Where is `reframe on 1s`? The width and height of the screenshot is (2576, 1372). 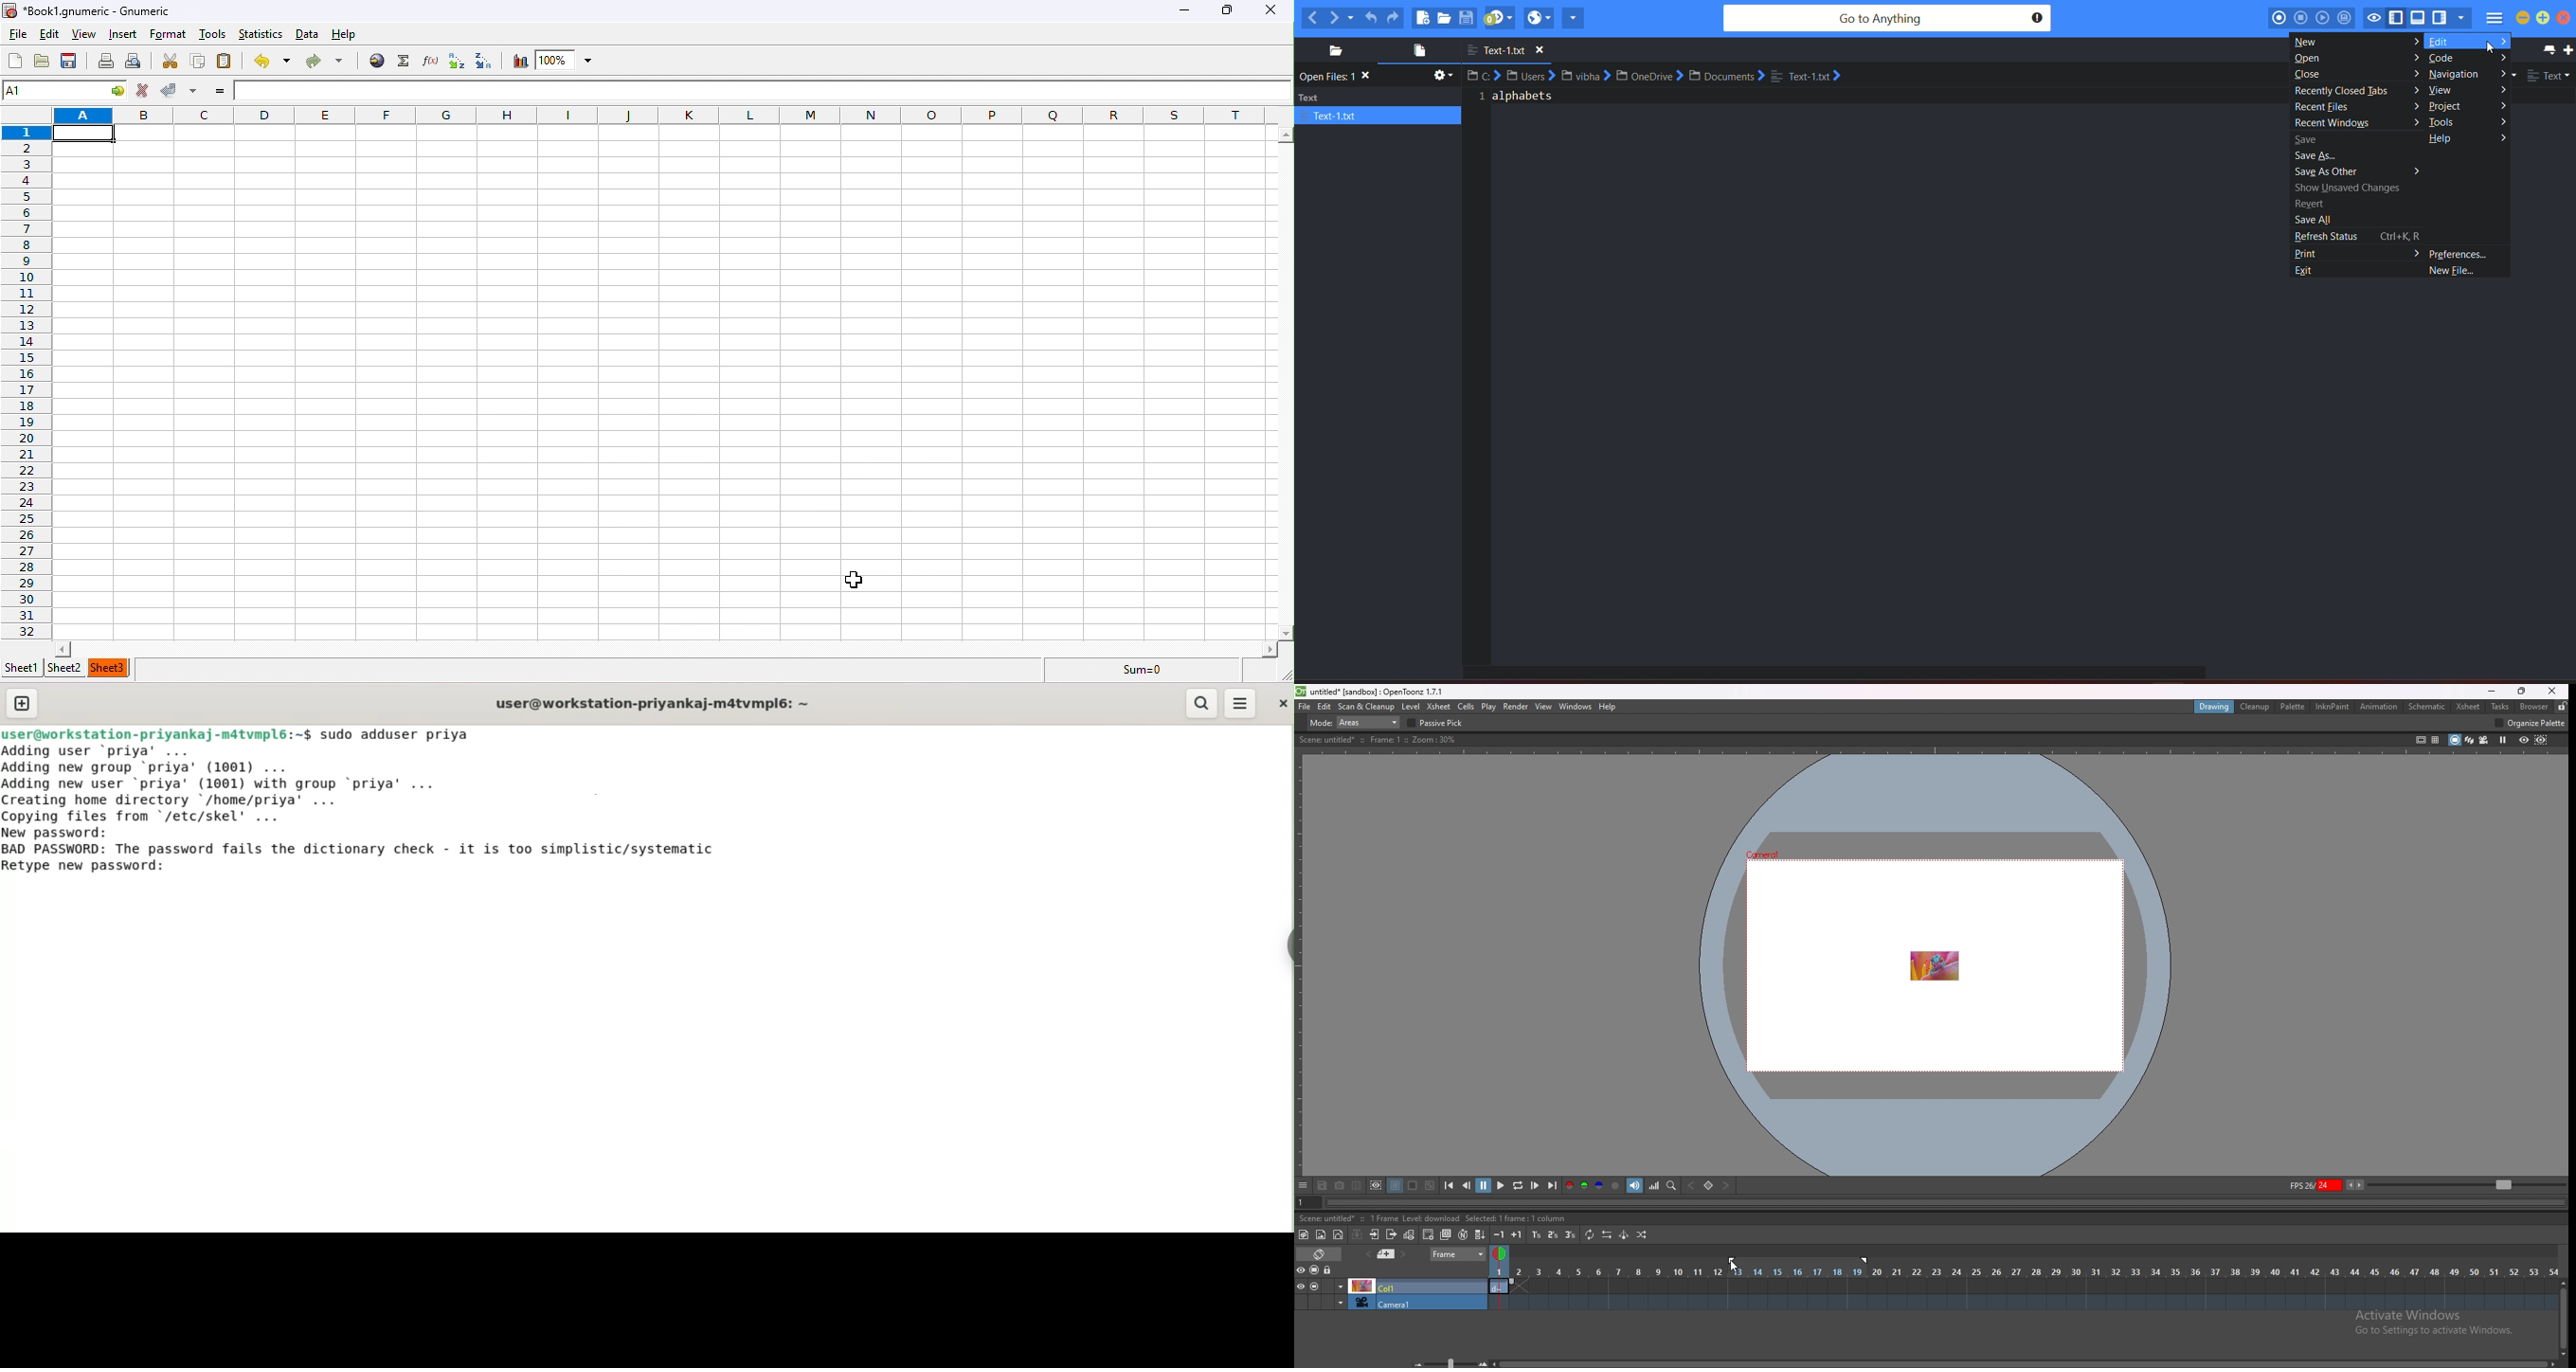
reframe on 1s is located at coordinates (1537, 1235).